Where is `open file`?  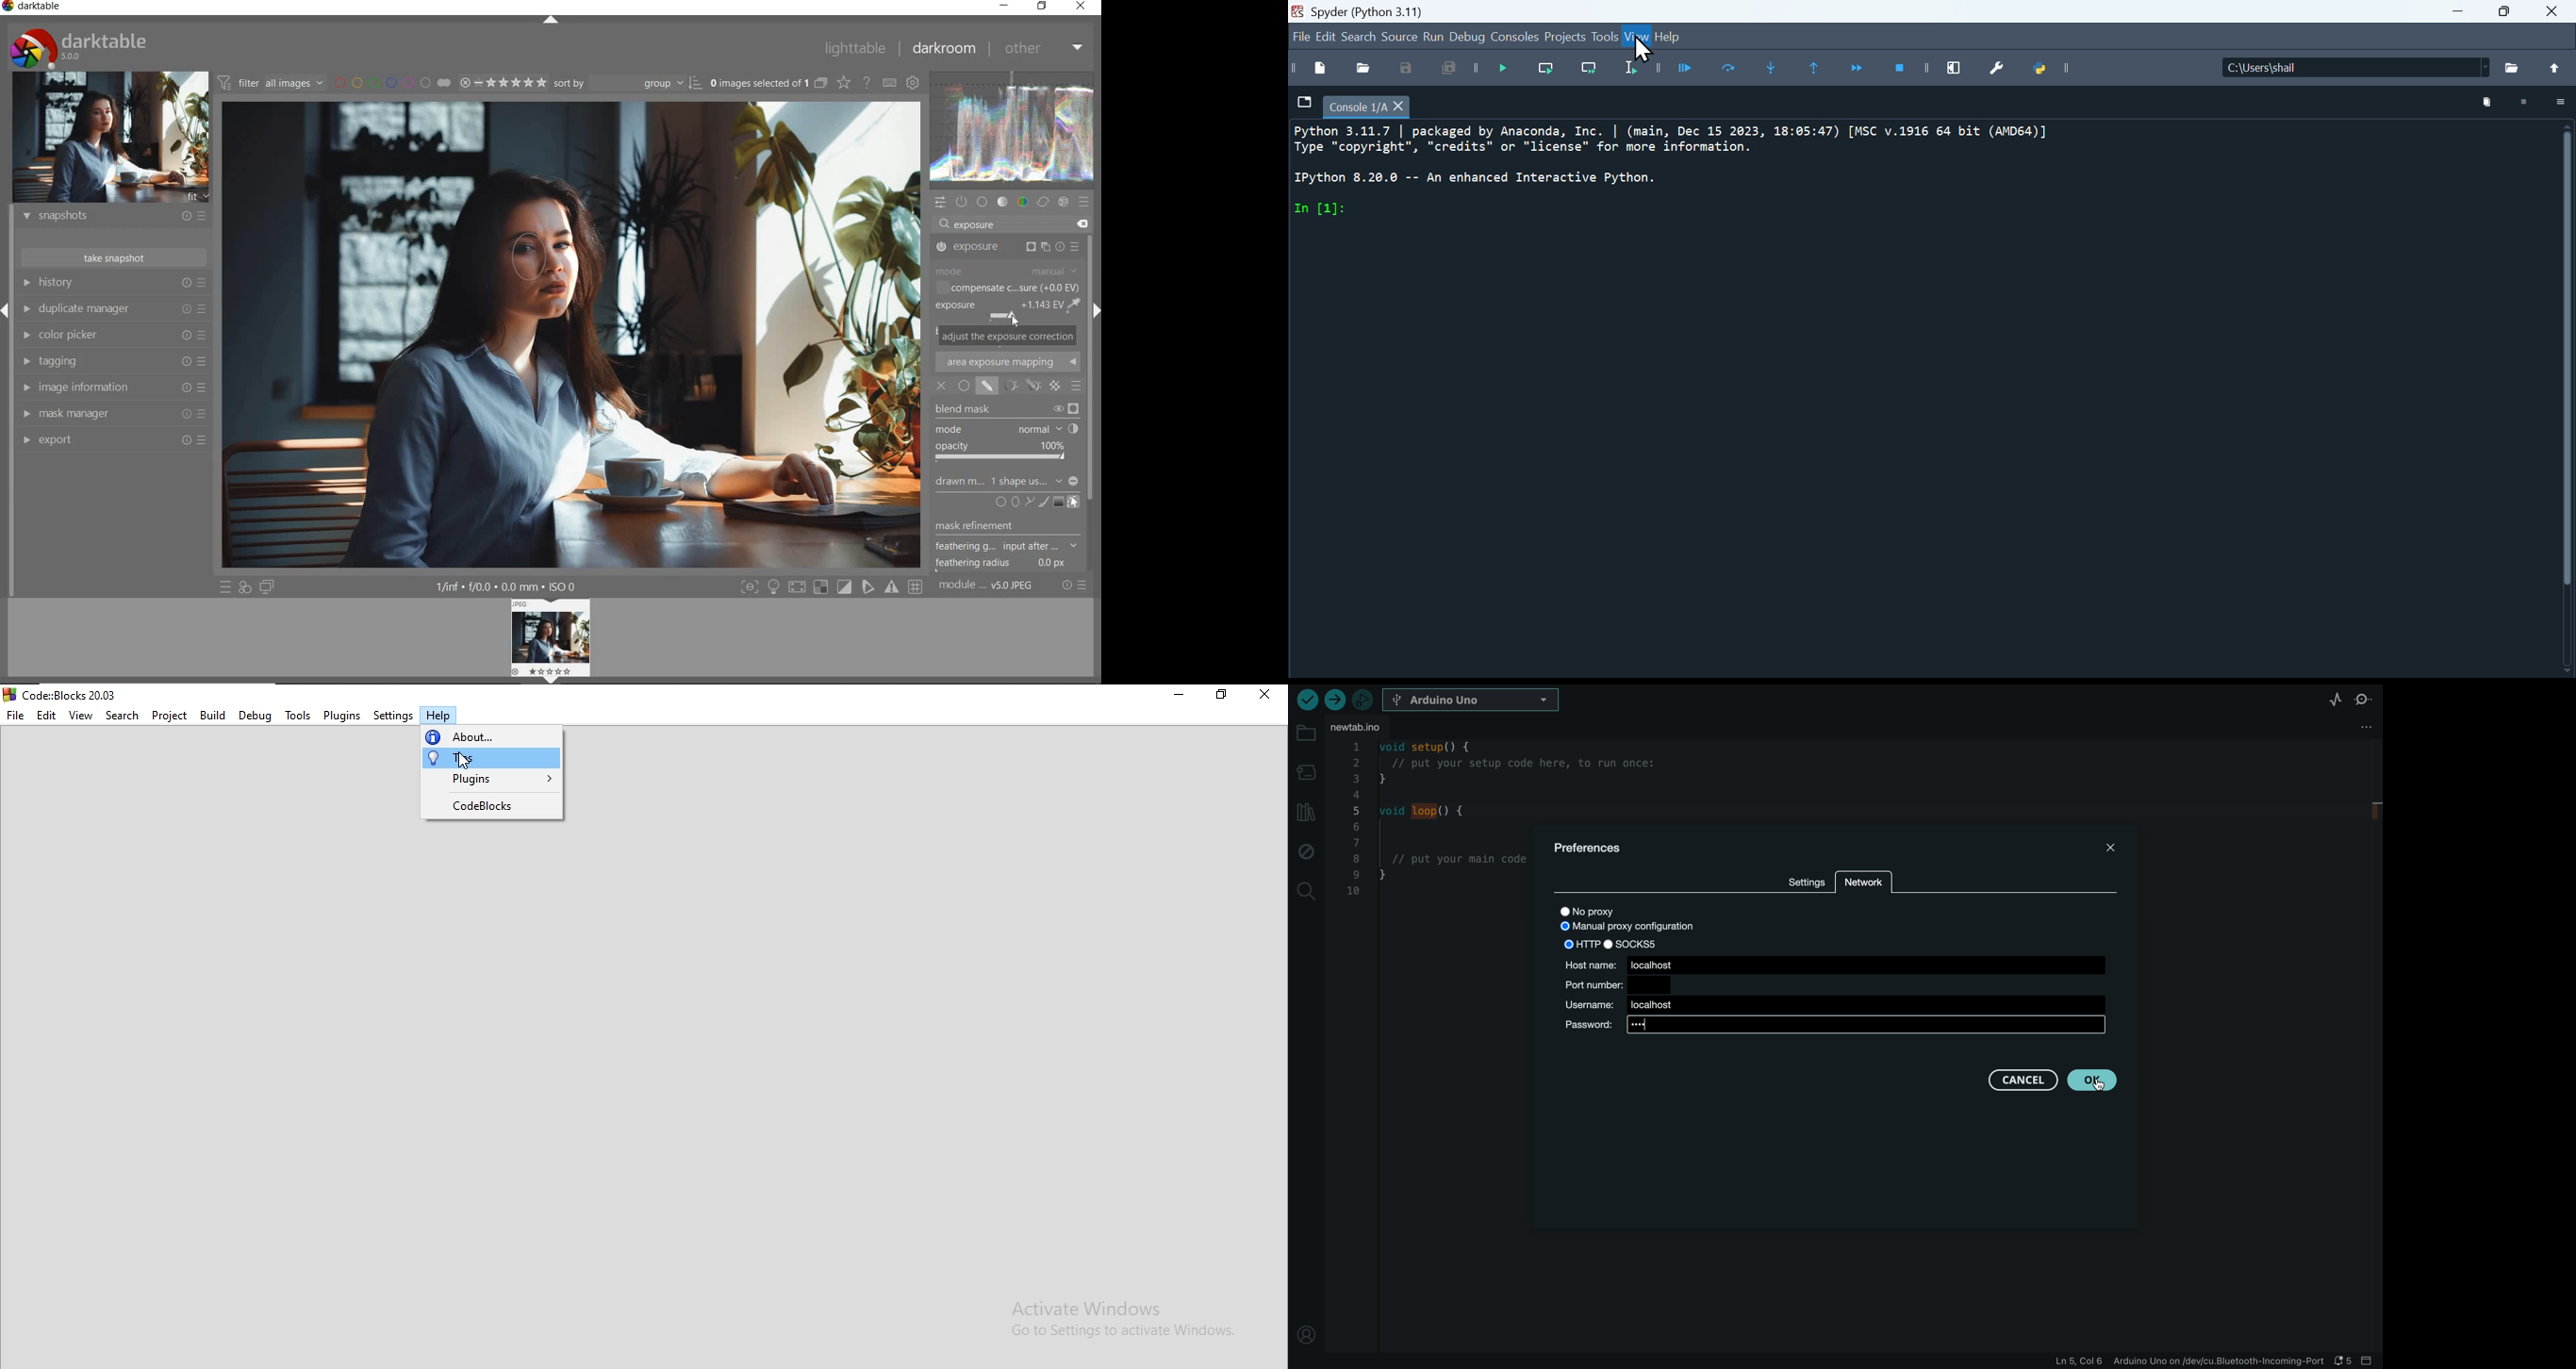 open file is located at coordinates (1364, 66).